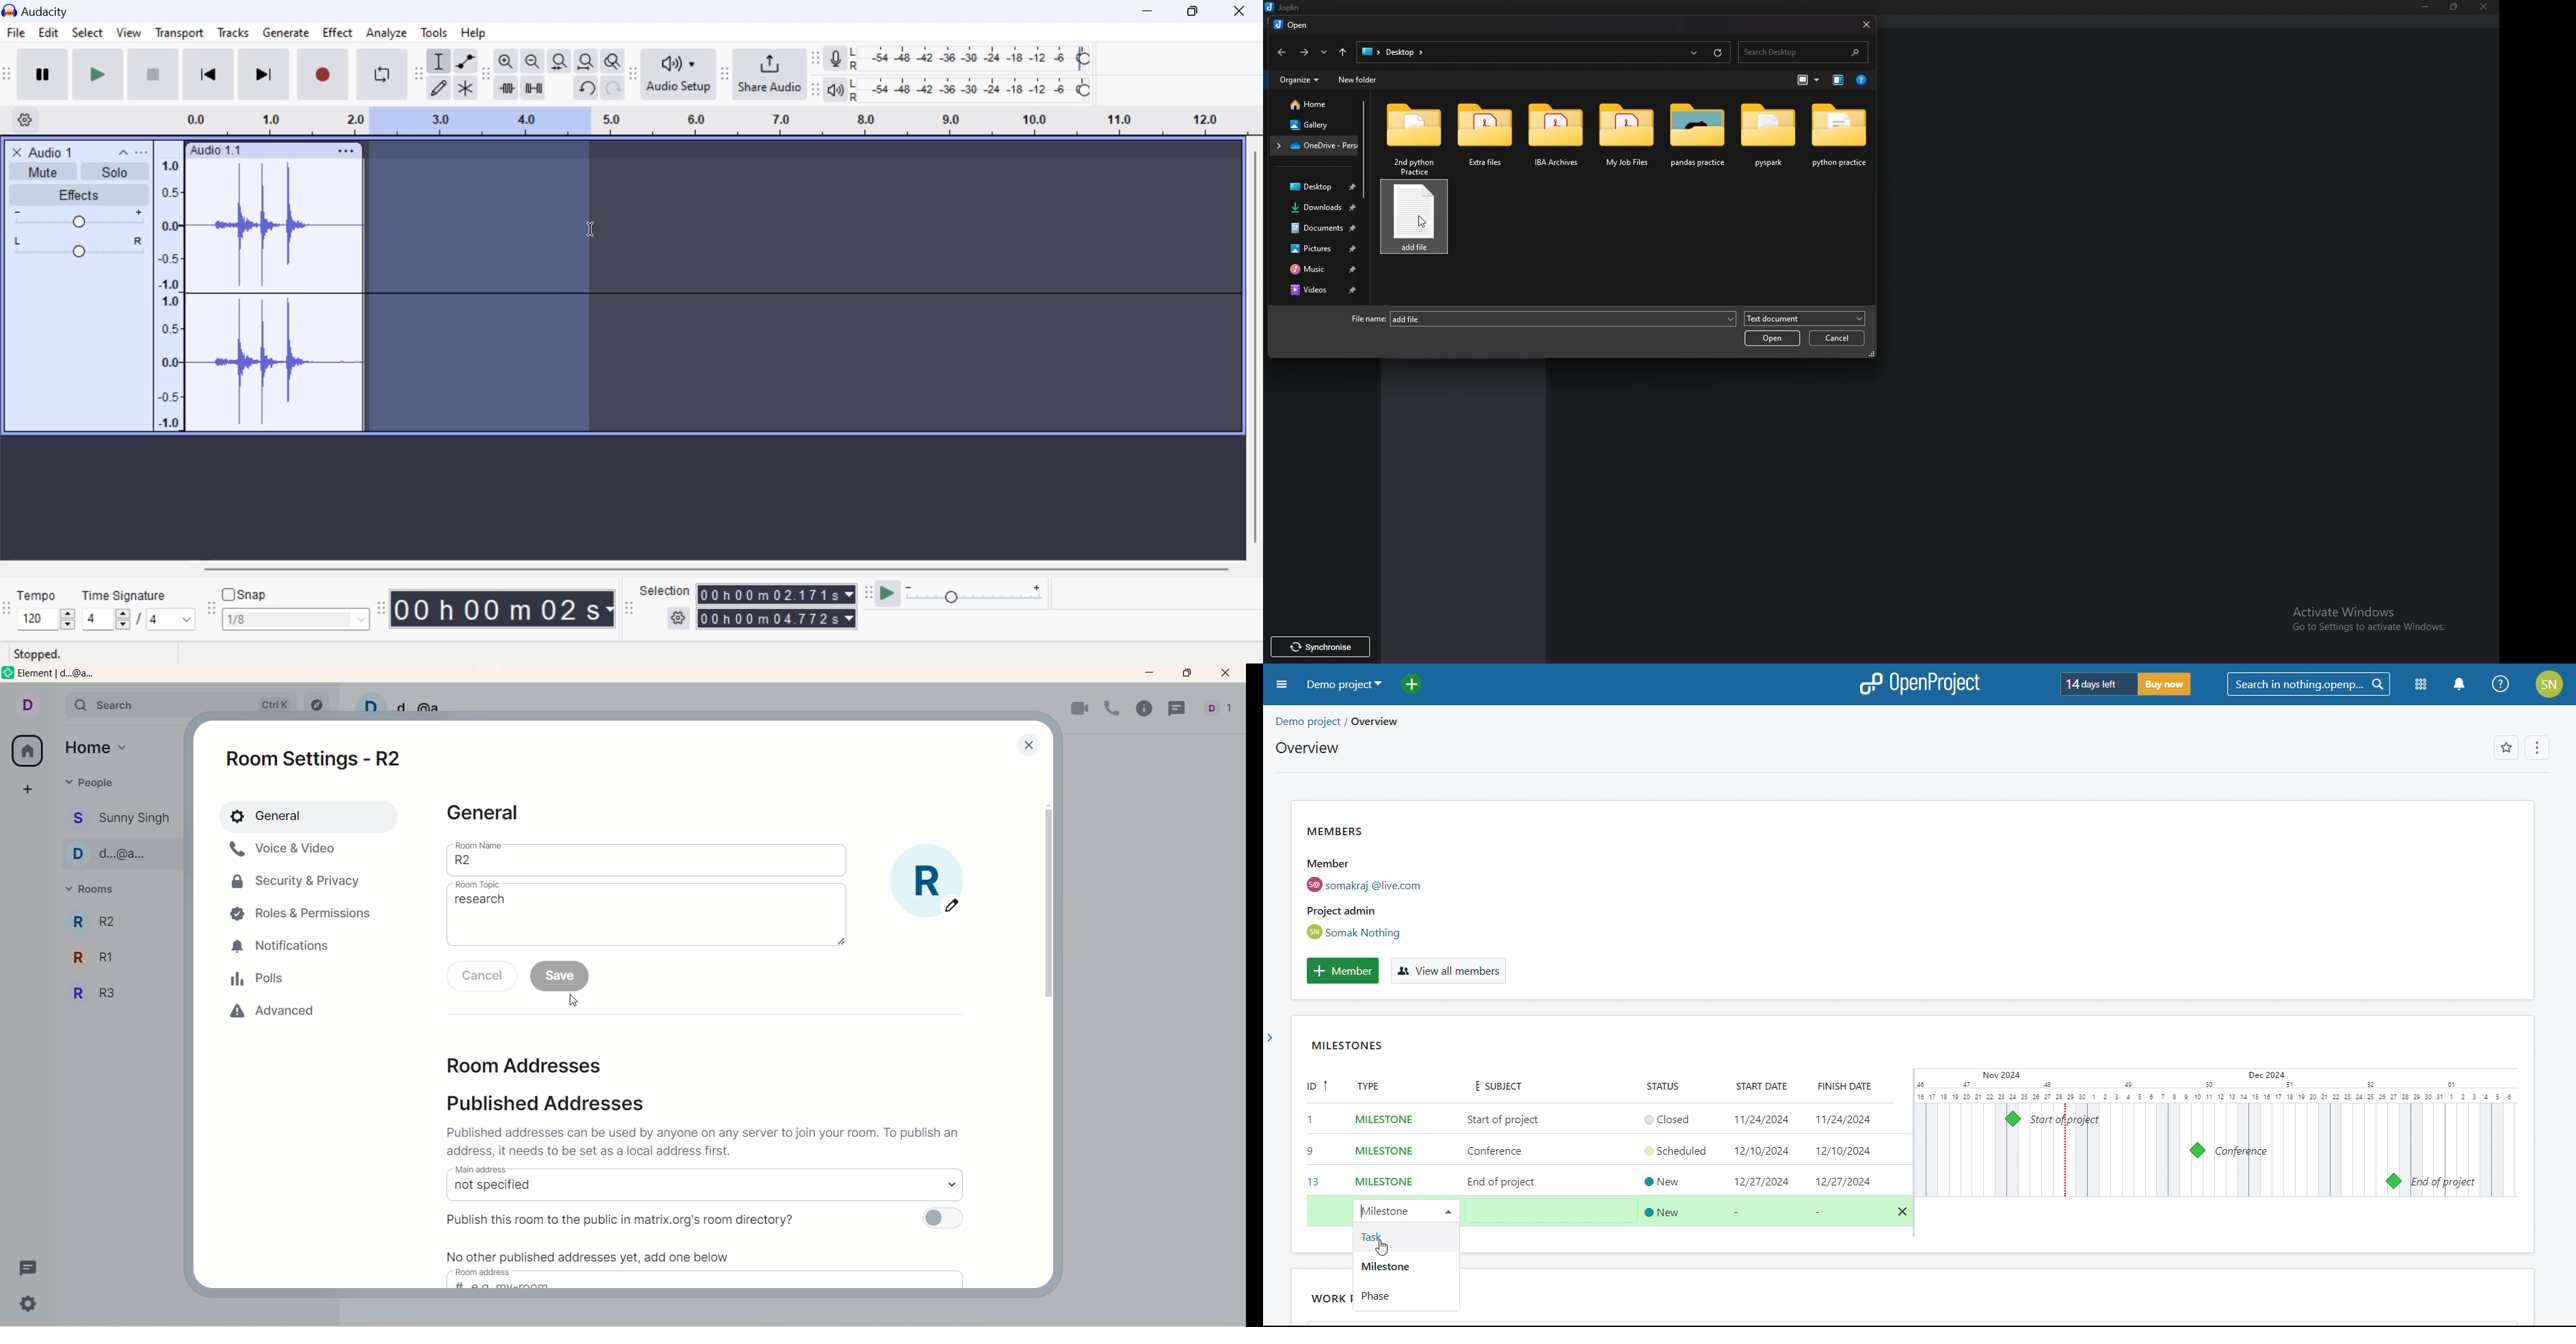 This screenshot has height=1344, width=2576. Describe the element at coordinates (91, 782) in the screenshot. I see `people` at that location.